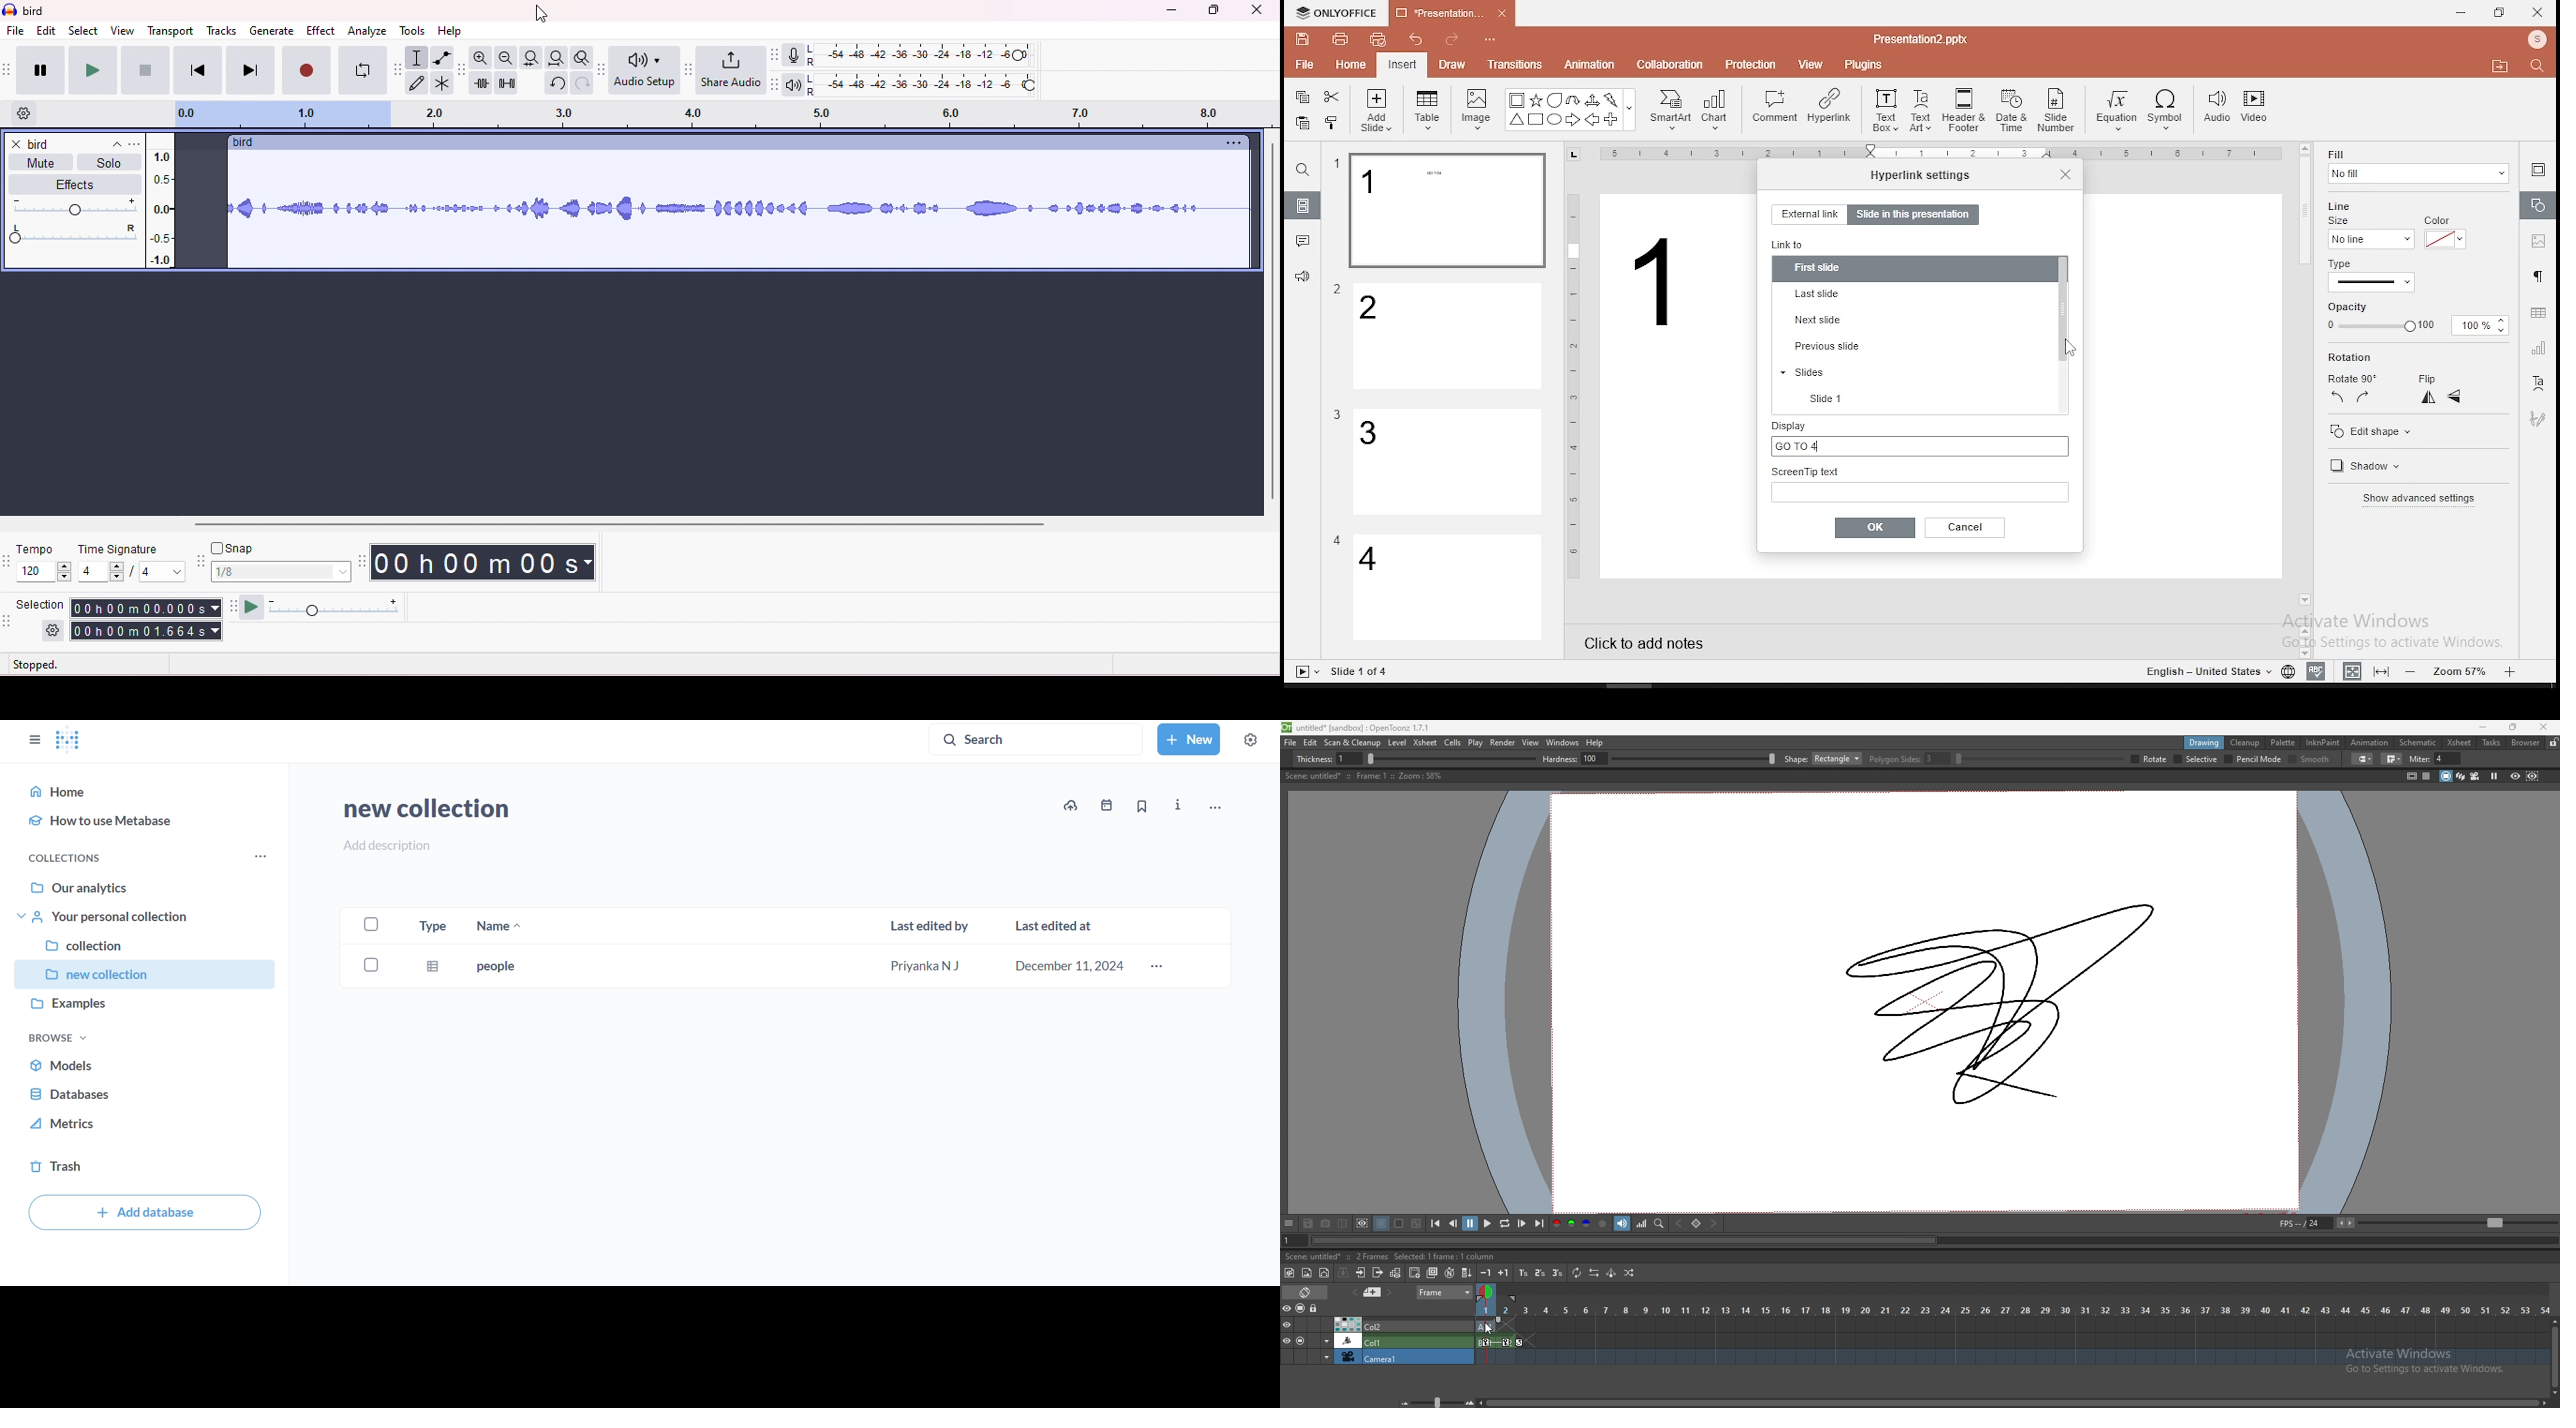 The width and height of the screenshot is (2576, 1428). Describe the element at coordinates (2537, 348) in the screenshot. I see `chart settings` at that location.